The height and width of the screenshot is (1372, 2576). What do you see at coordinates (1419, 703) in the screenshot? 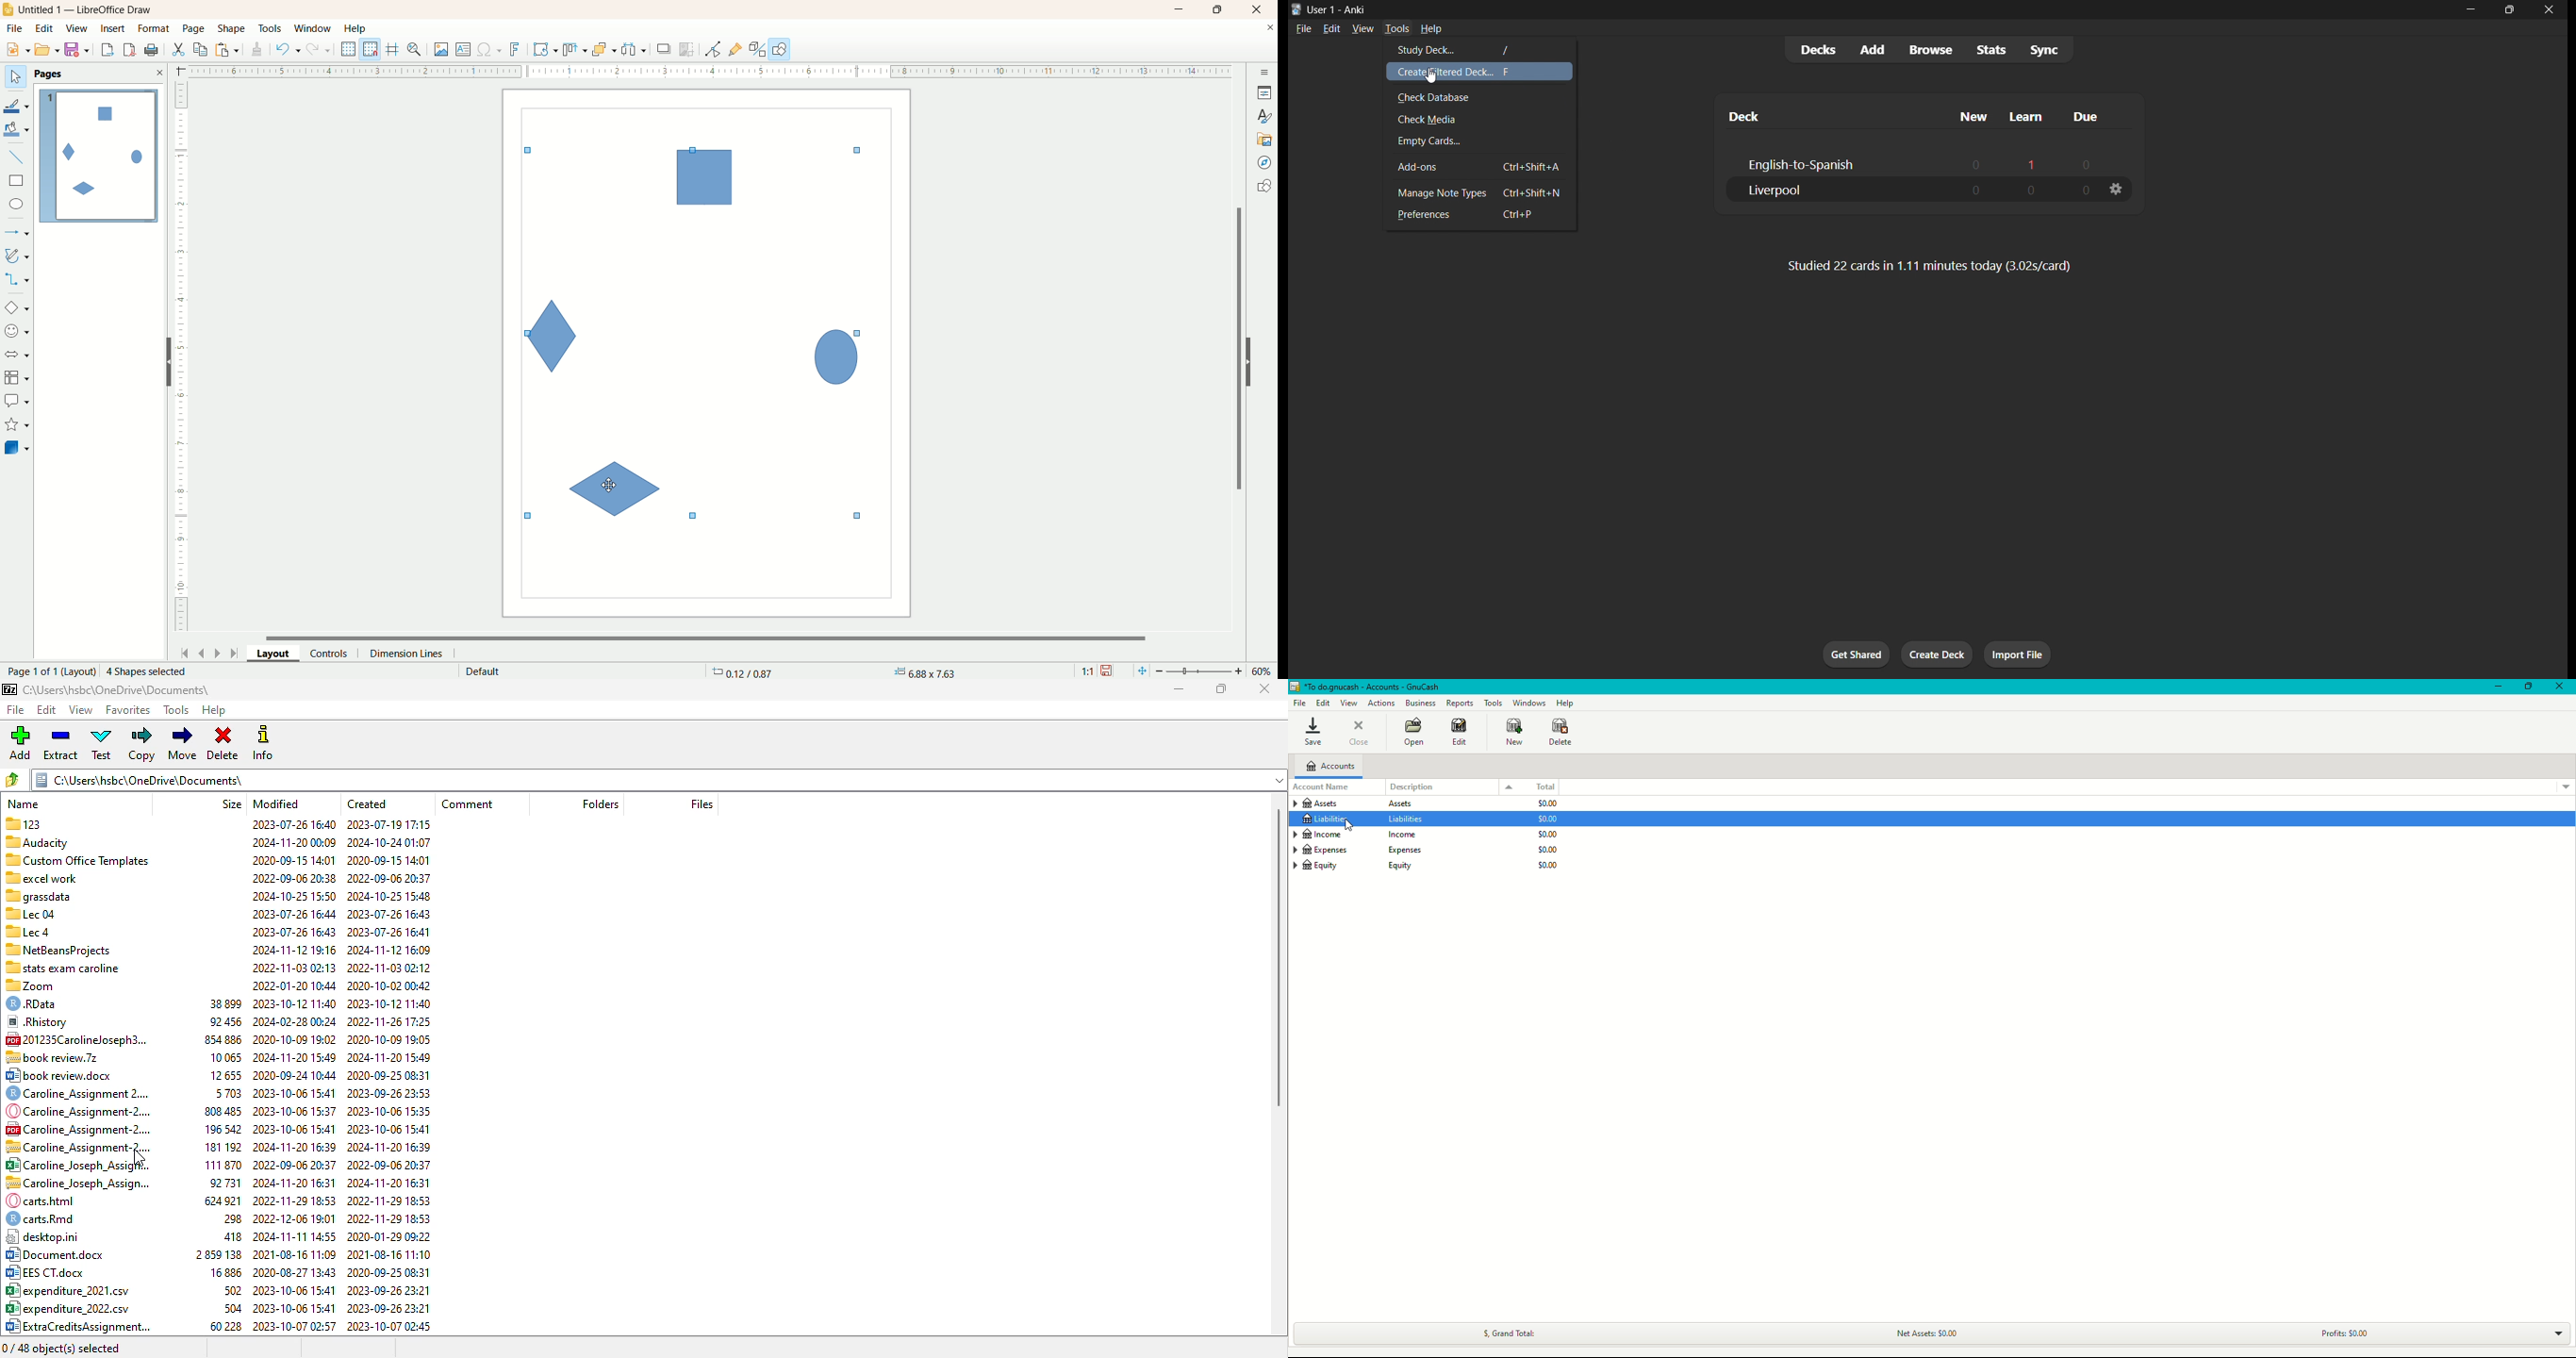
I see `Business` at bounding box center [1419, 703].